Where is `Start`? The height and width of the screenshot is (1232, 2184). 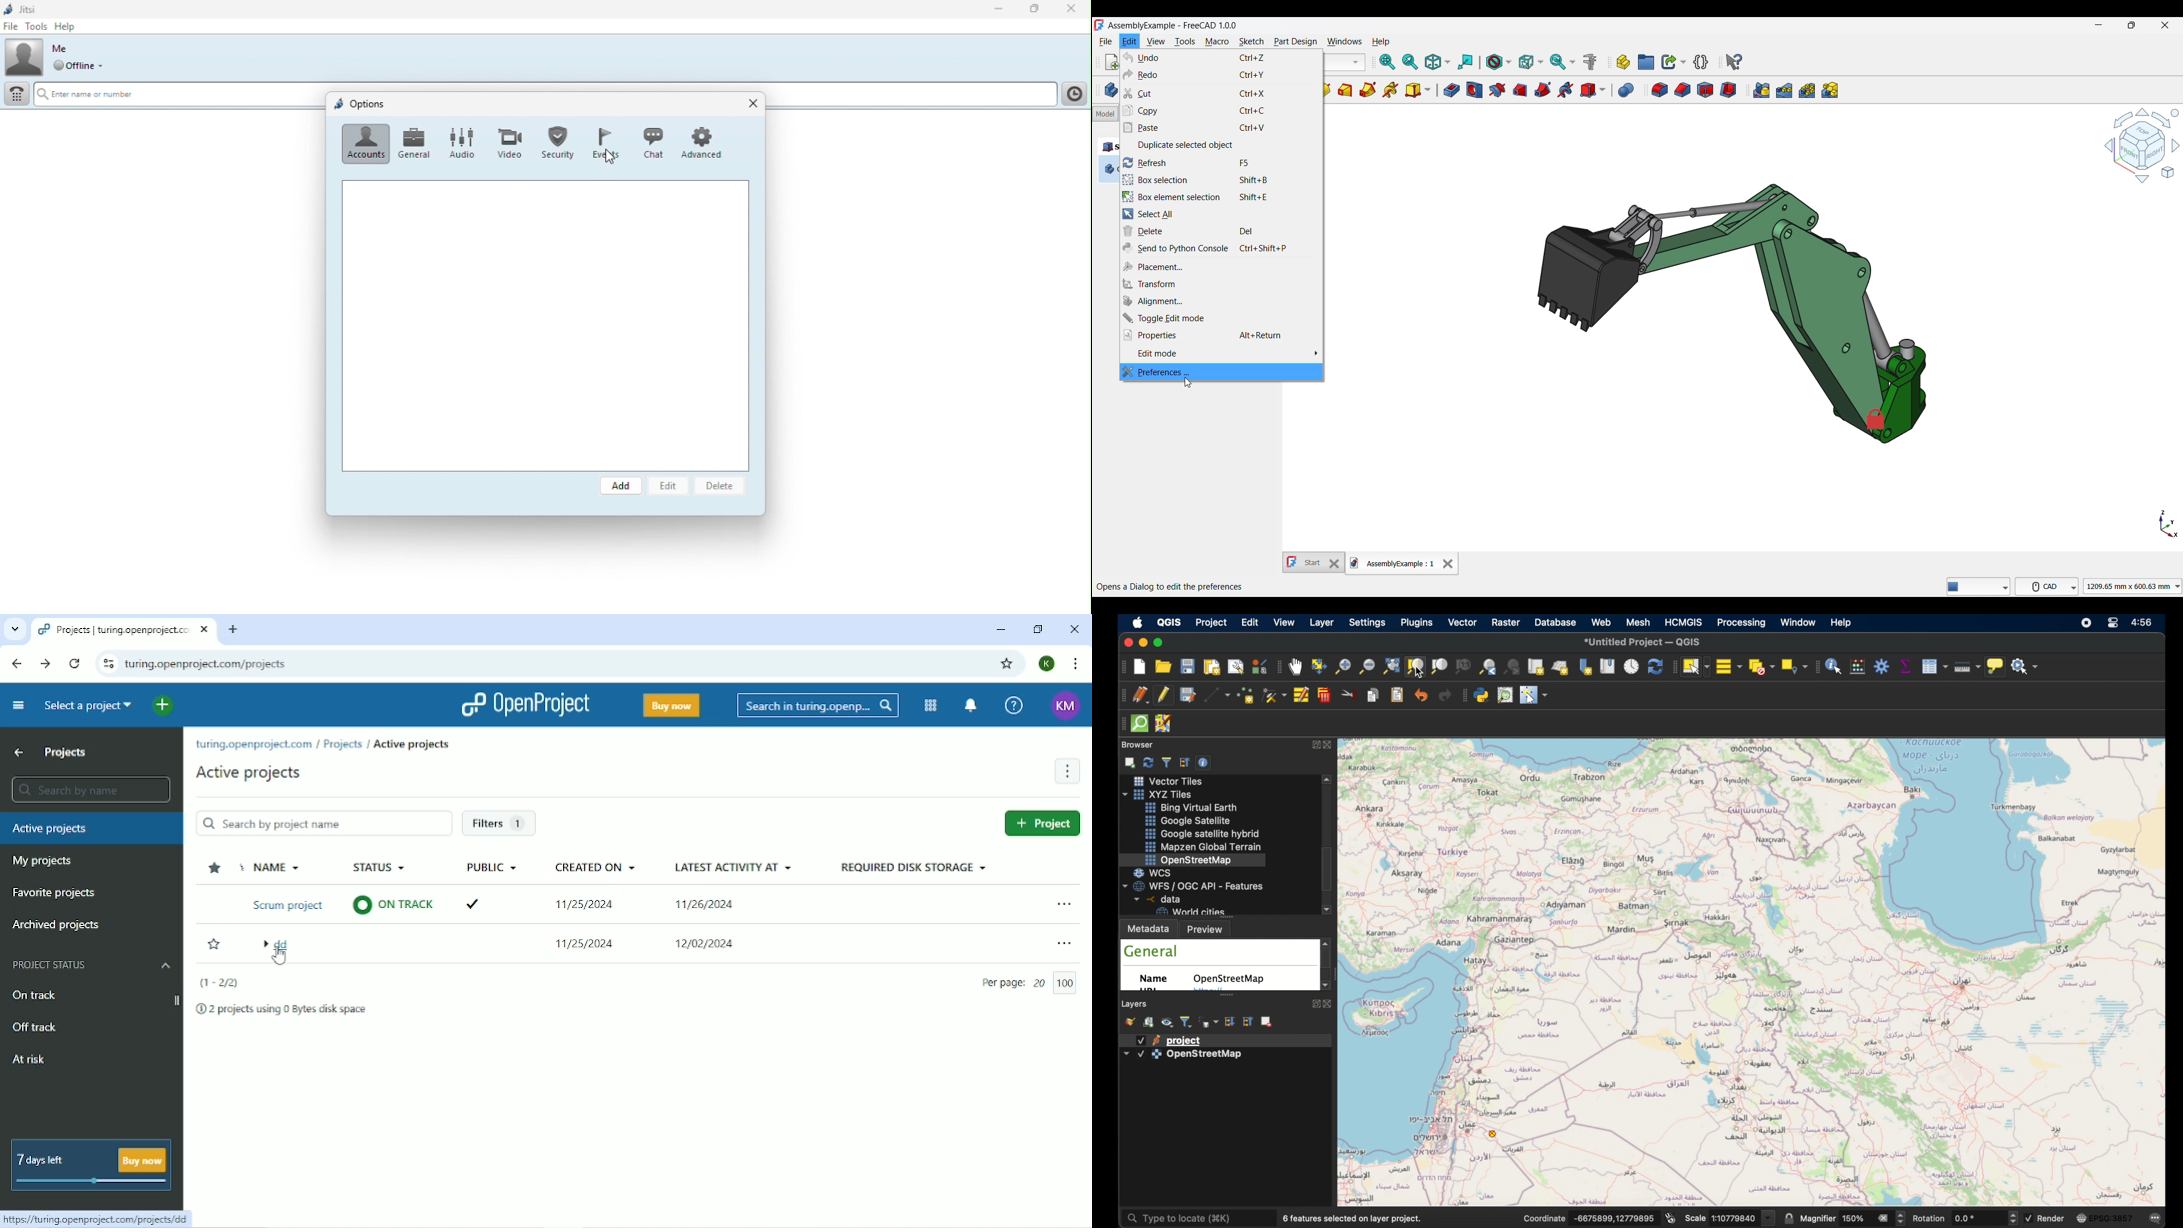 Start is located at coordinates (1314, 562).